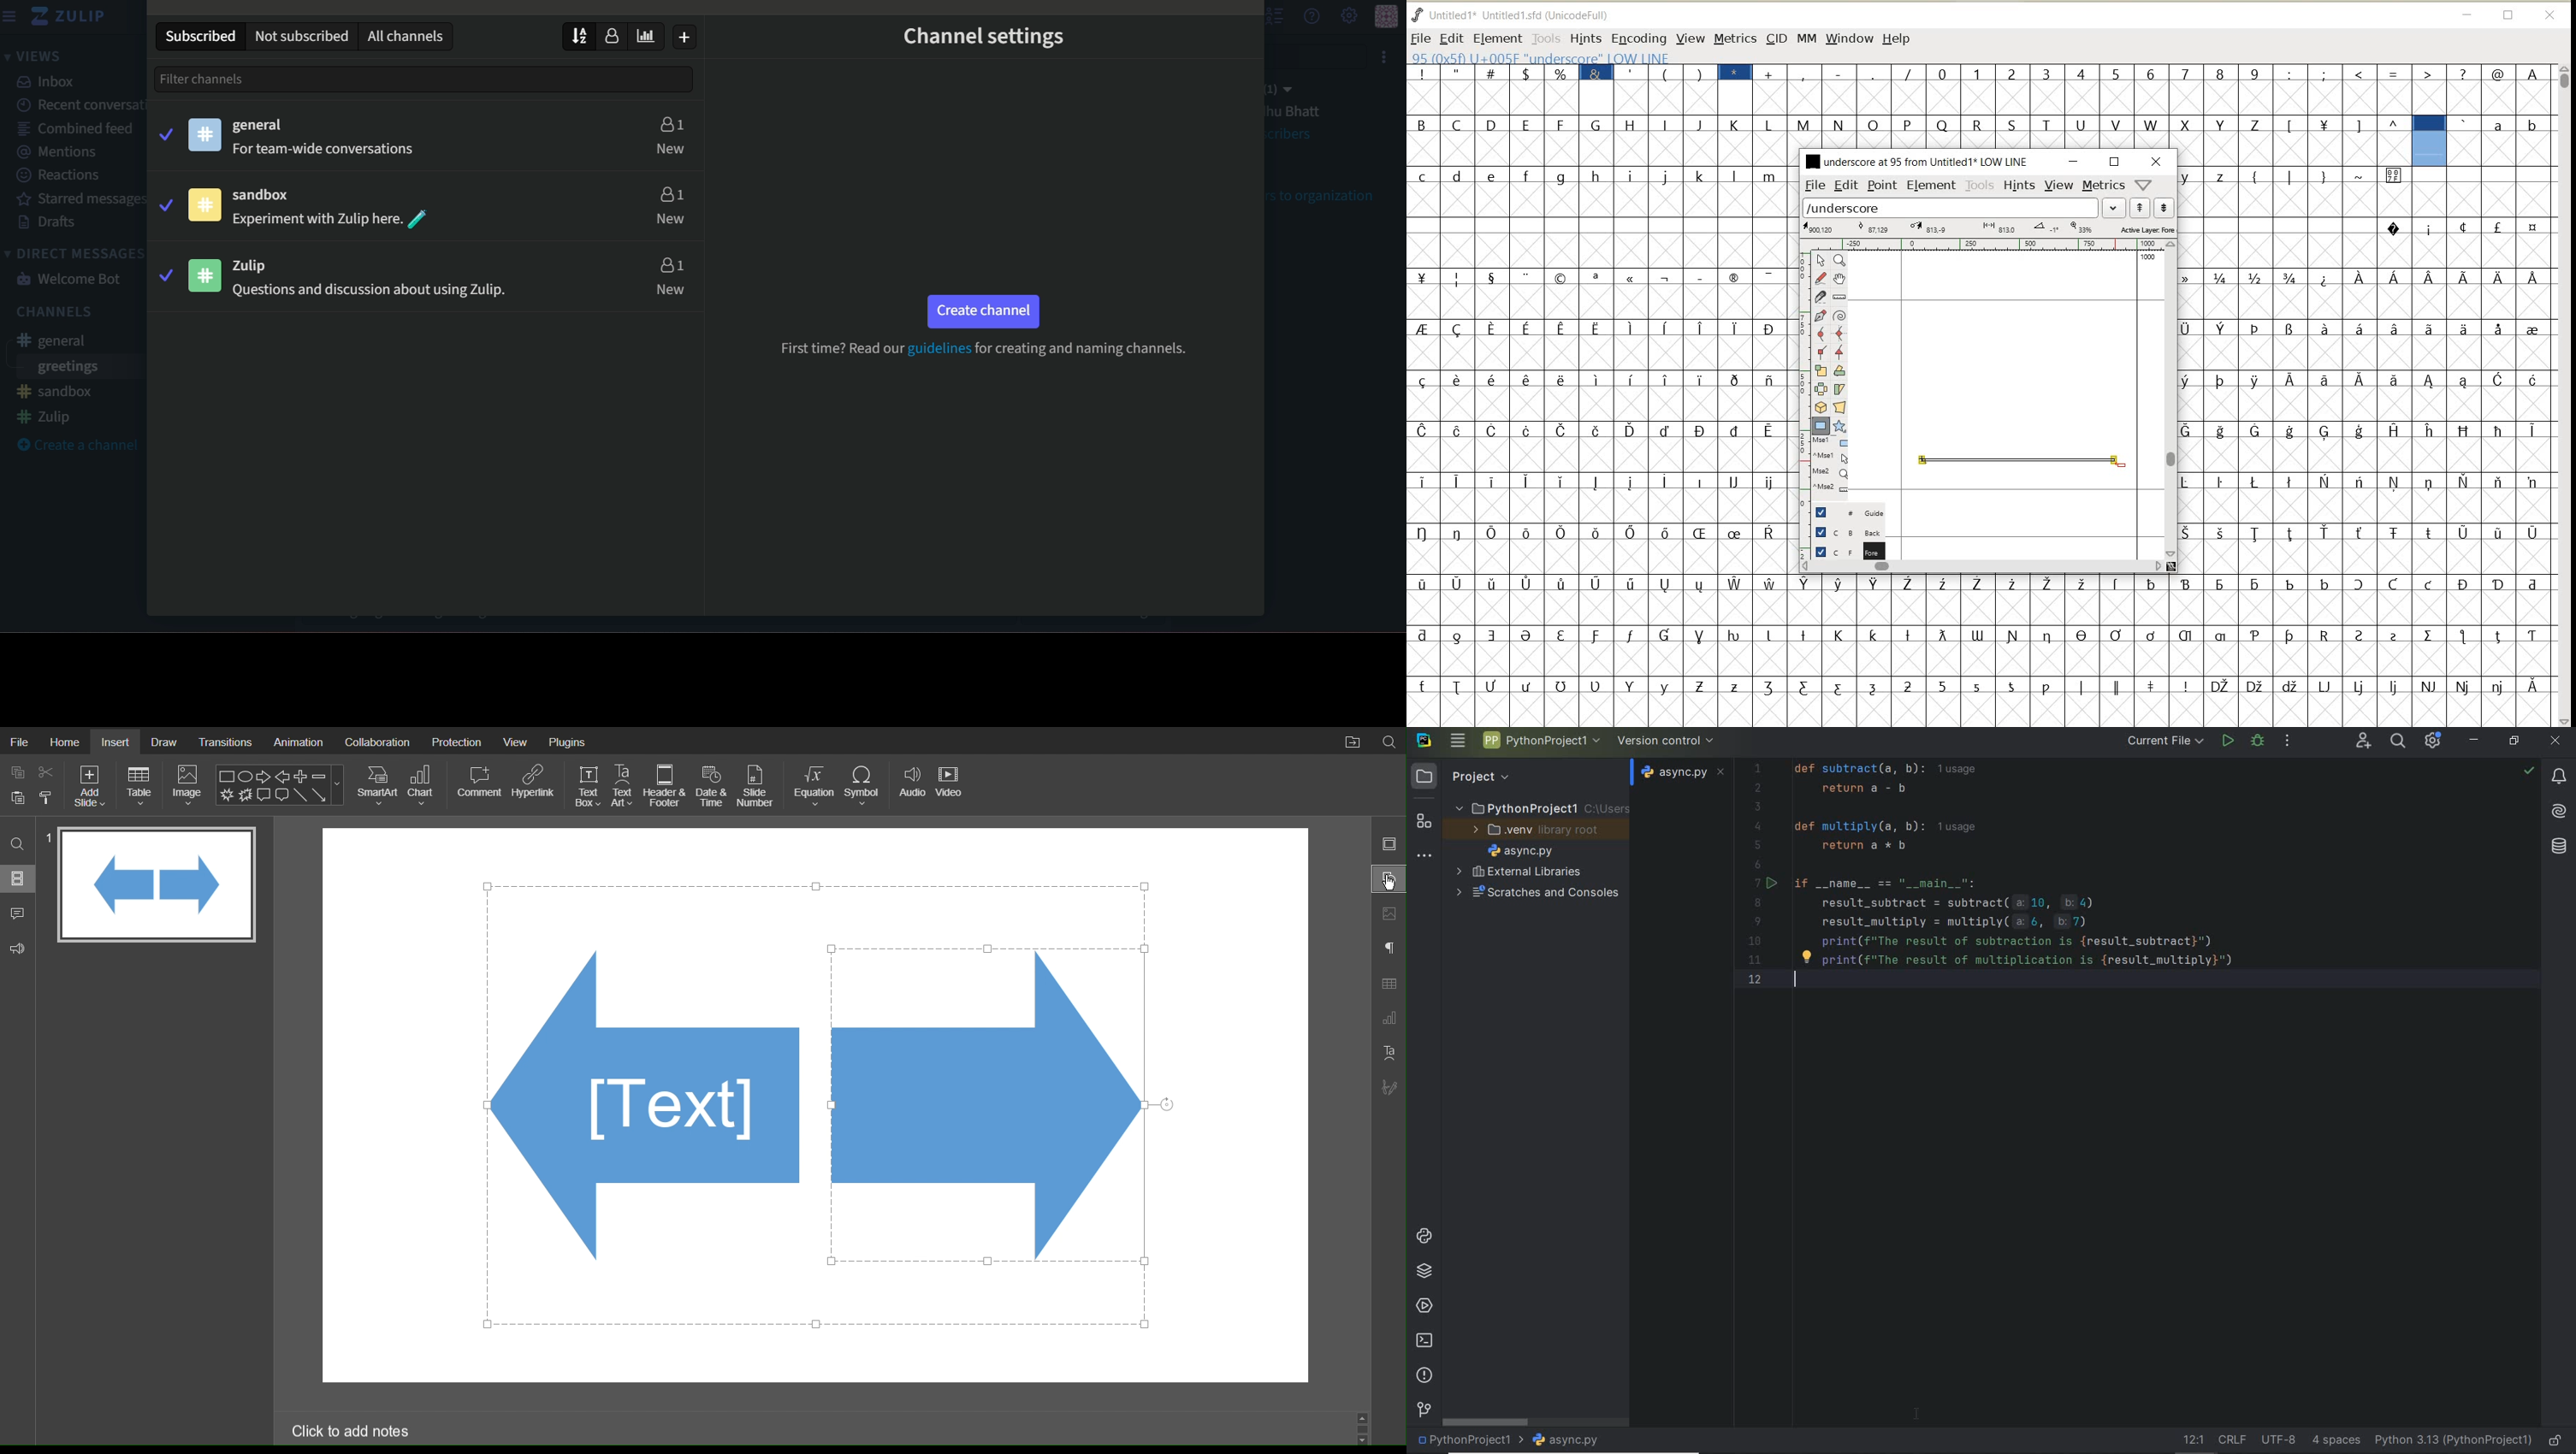 Image resolution: width=2576 pixels, height=1456 pixels. Describe the element at coordinates (670, 206) in the screenshot. I see `users` at that location.